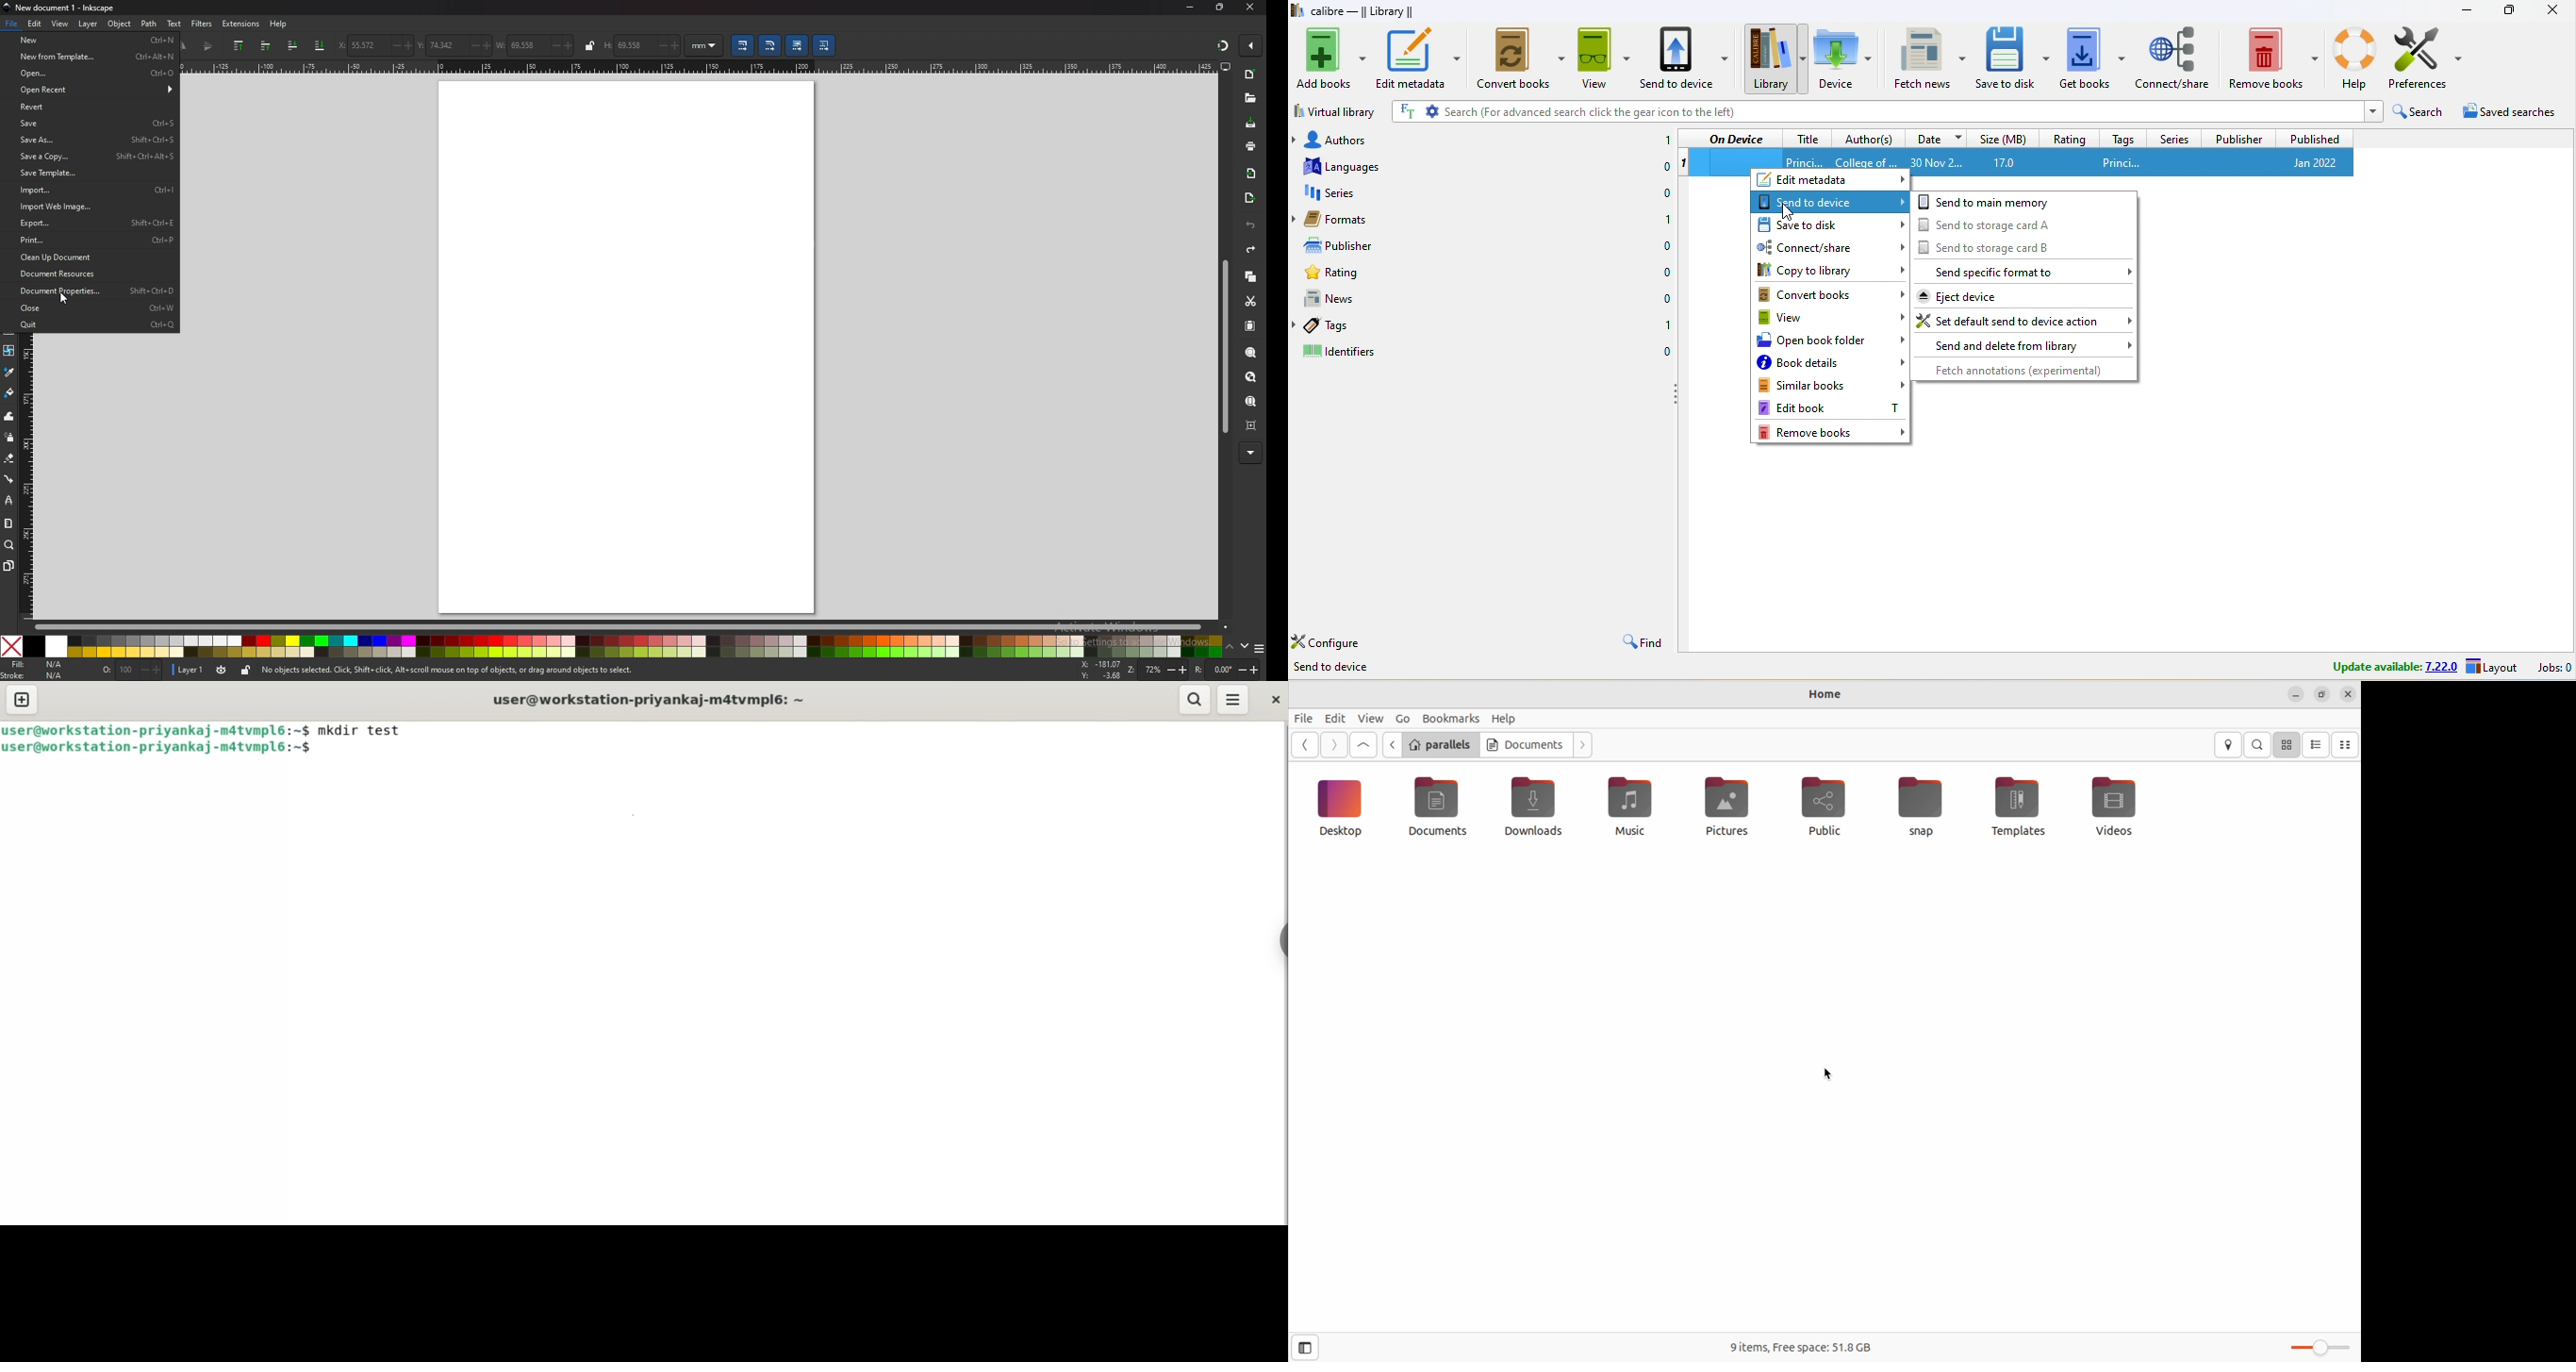 The width and height of the screenshot is (2576, 1372). I want to click on update avalable 7.22.0, so click(2382, 666).